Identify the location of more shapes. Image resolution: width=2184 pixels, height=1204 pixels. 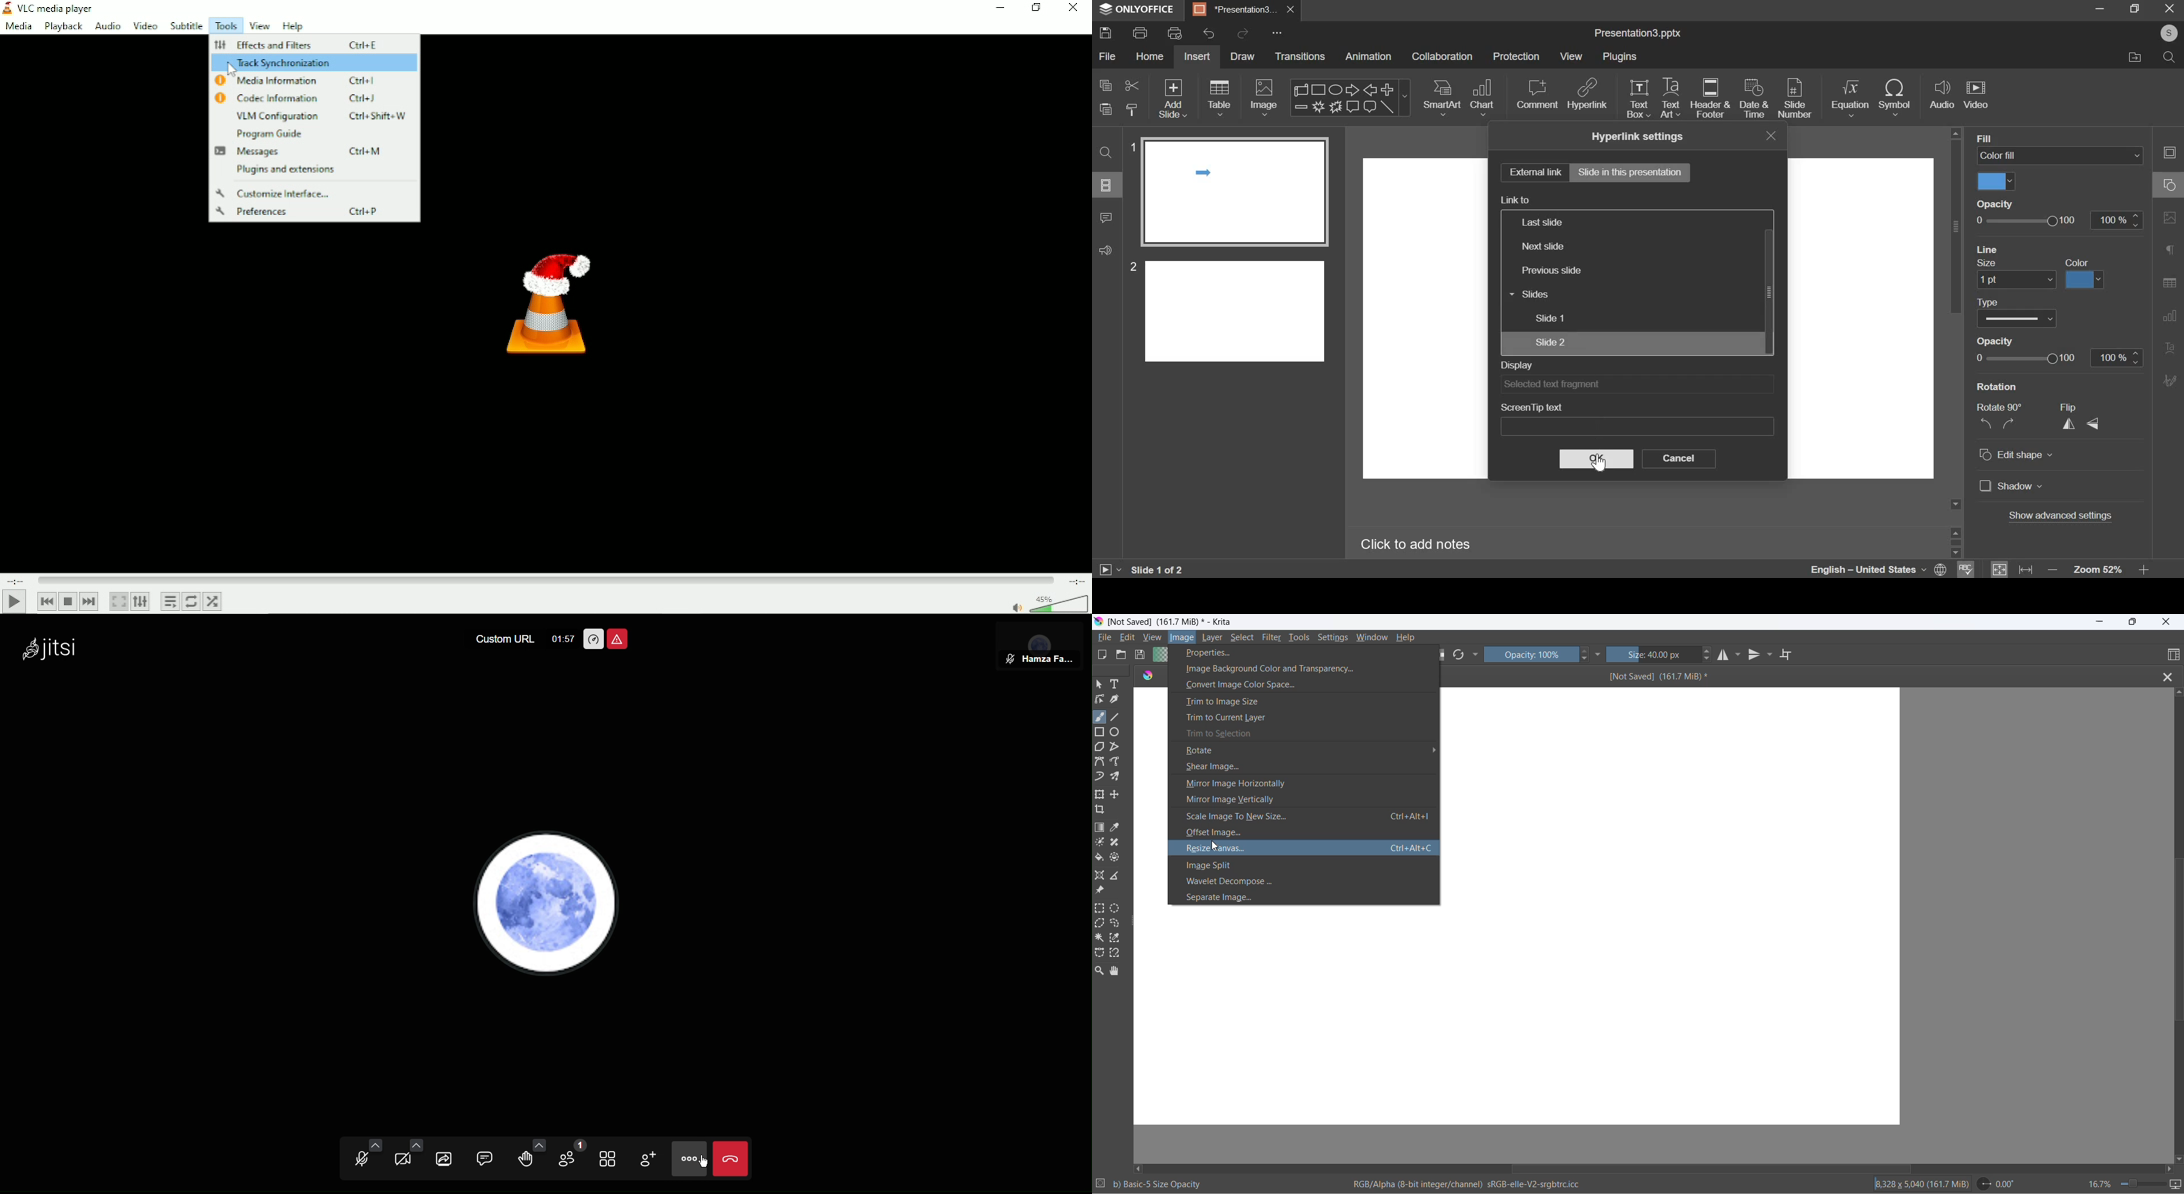
(1406, 99).